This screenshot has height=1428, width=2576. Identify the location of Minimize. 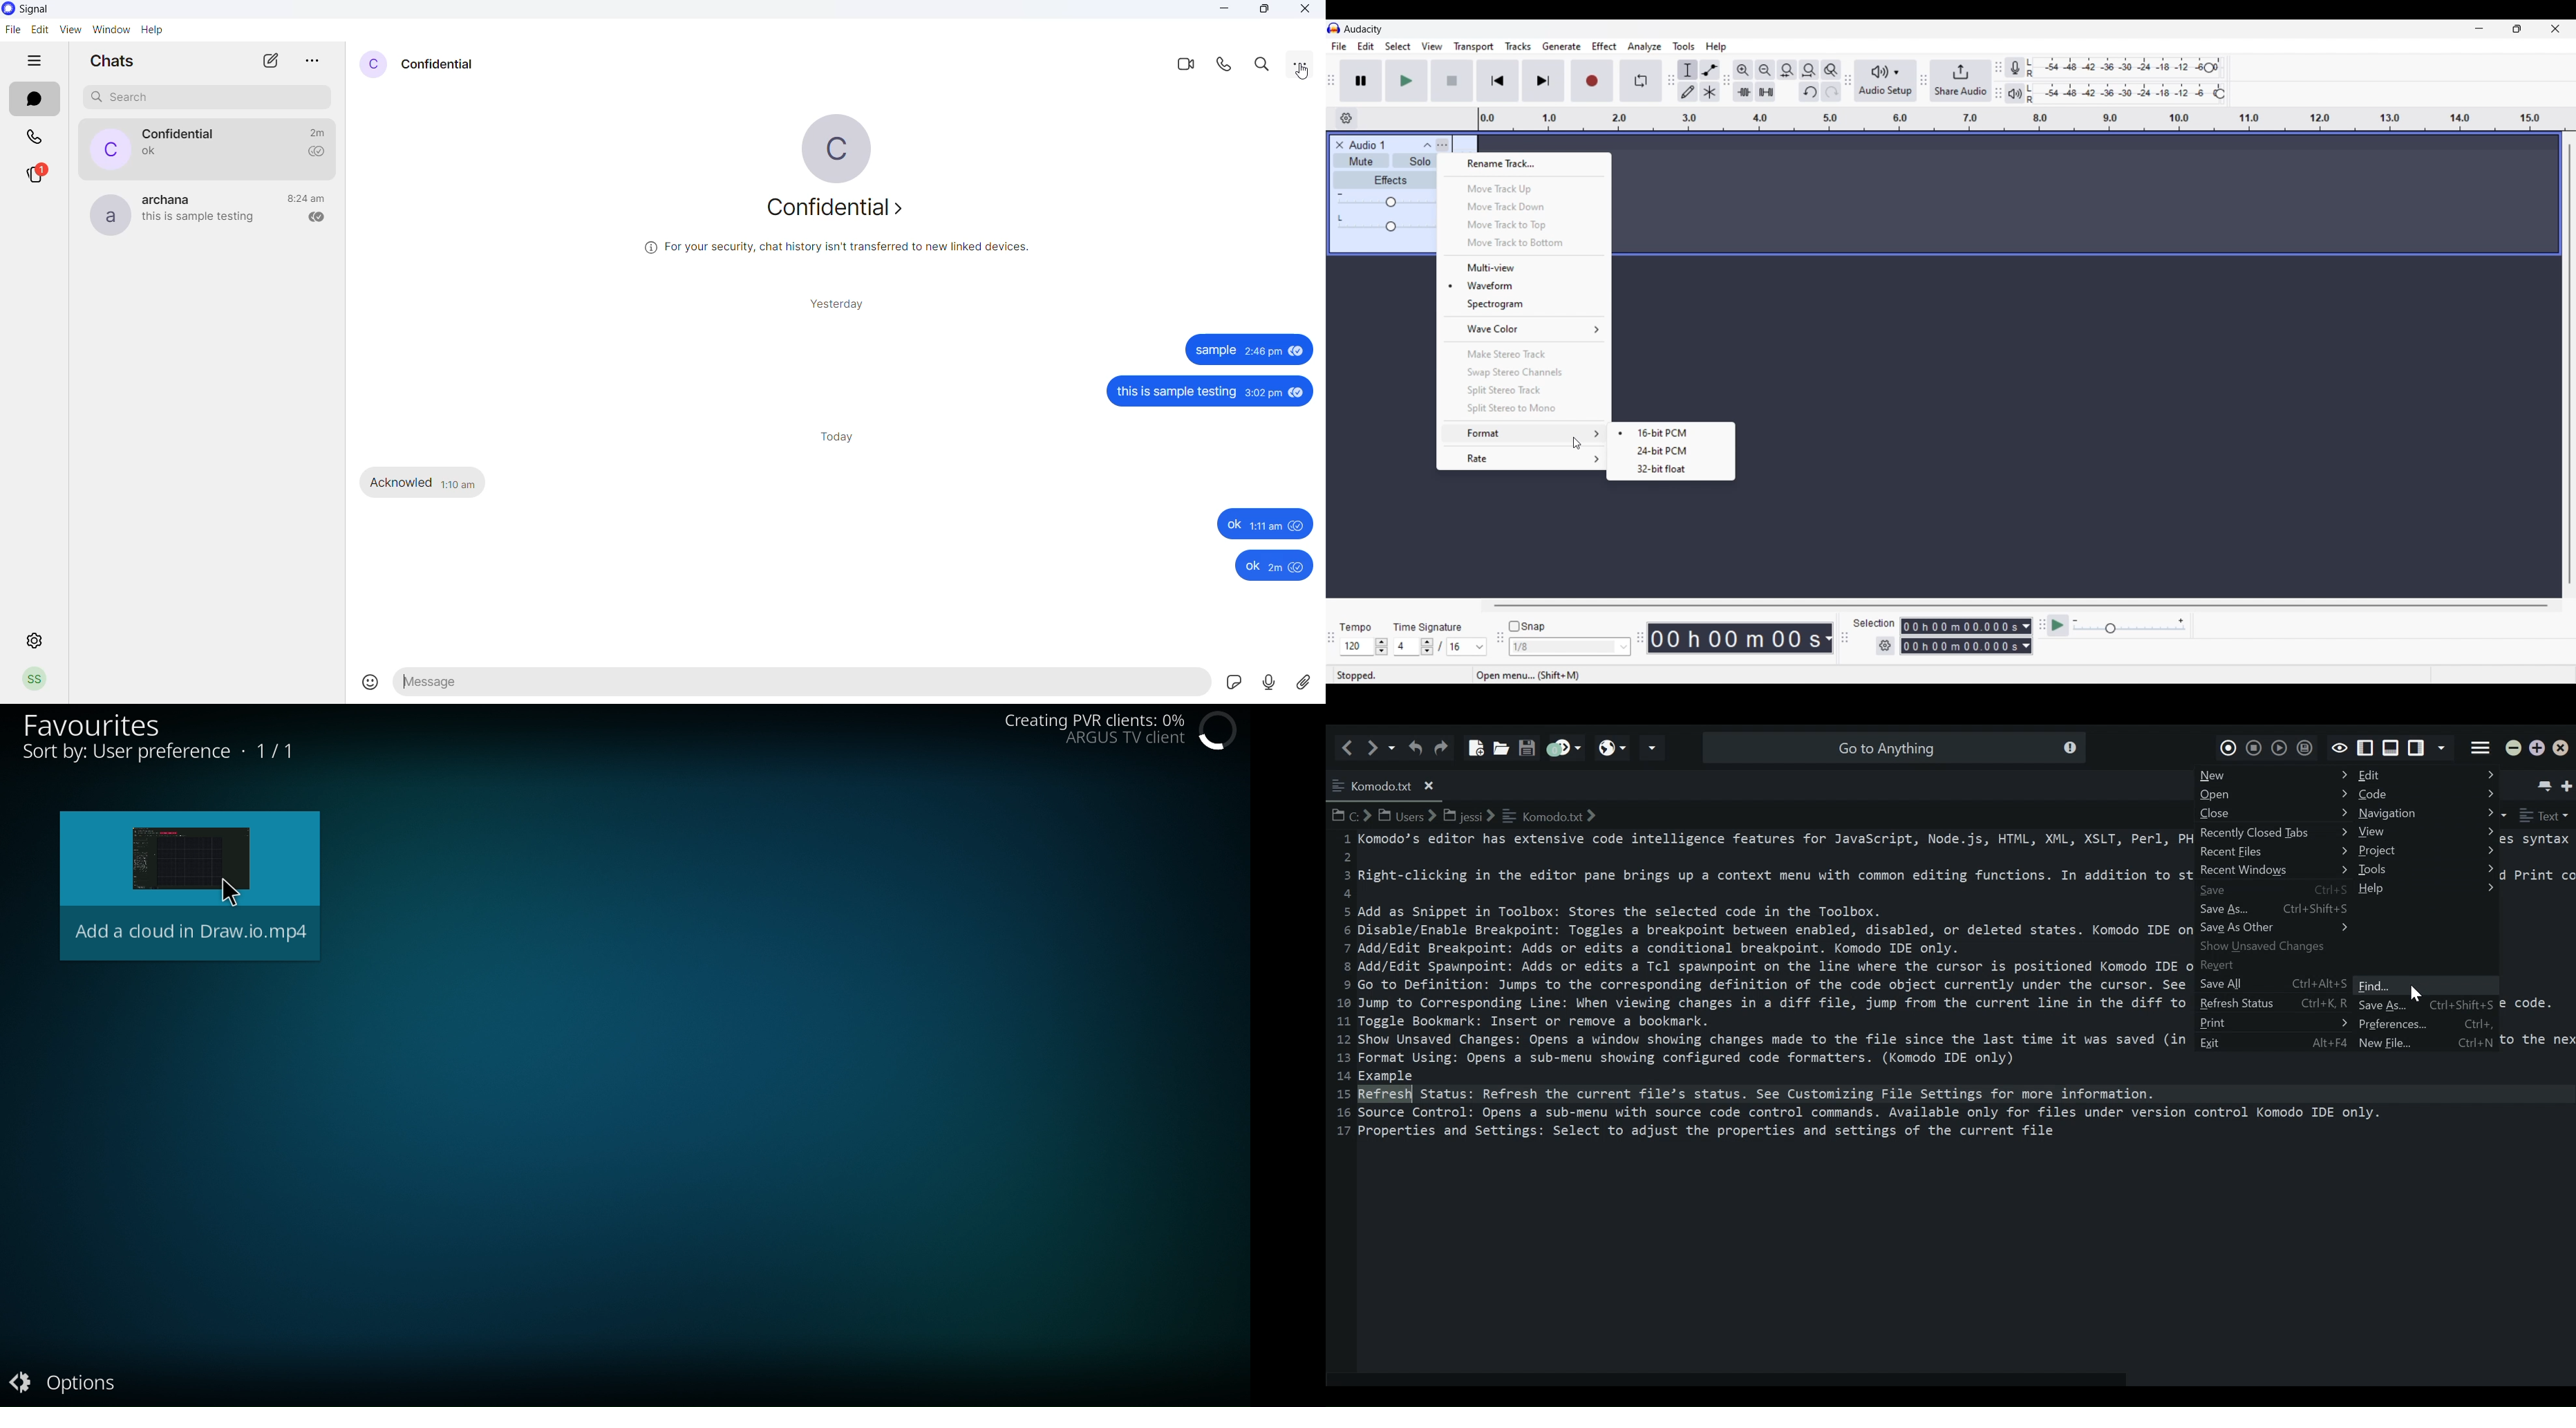
(2479, 29).